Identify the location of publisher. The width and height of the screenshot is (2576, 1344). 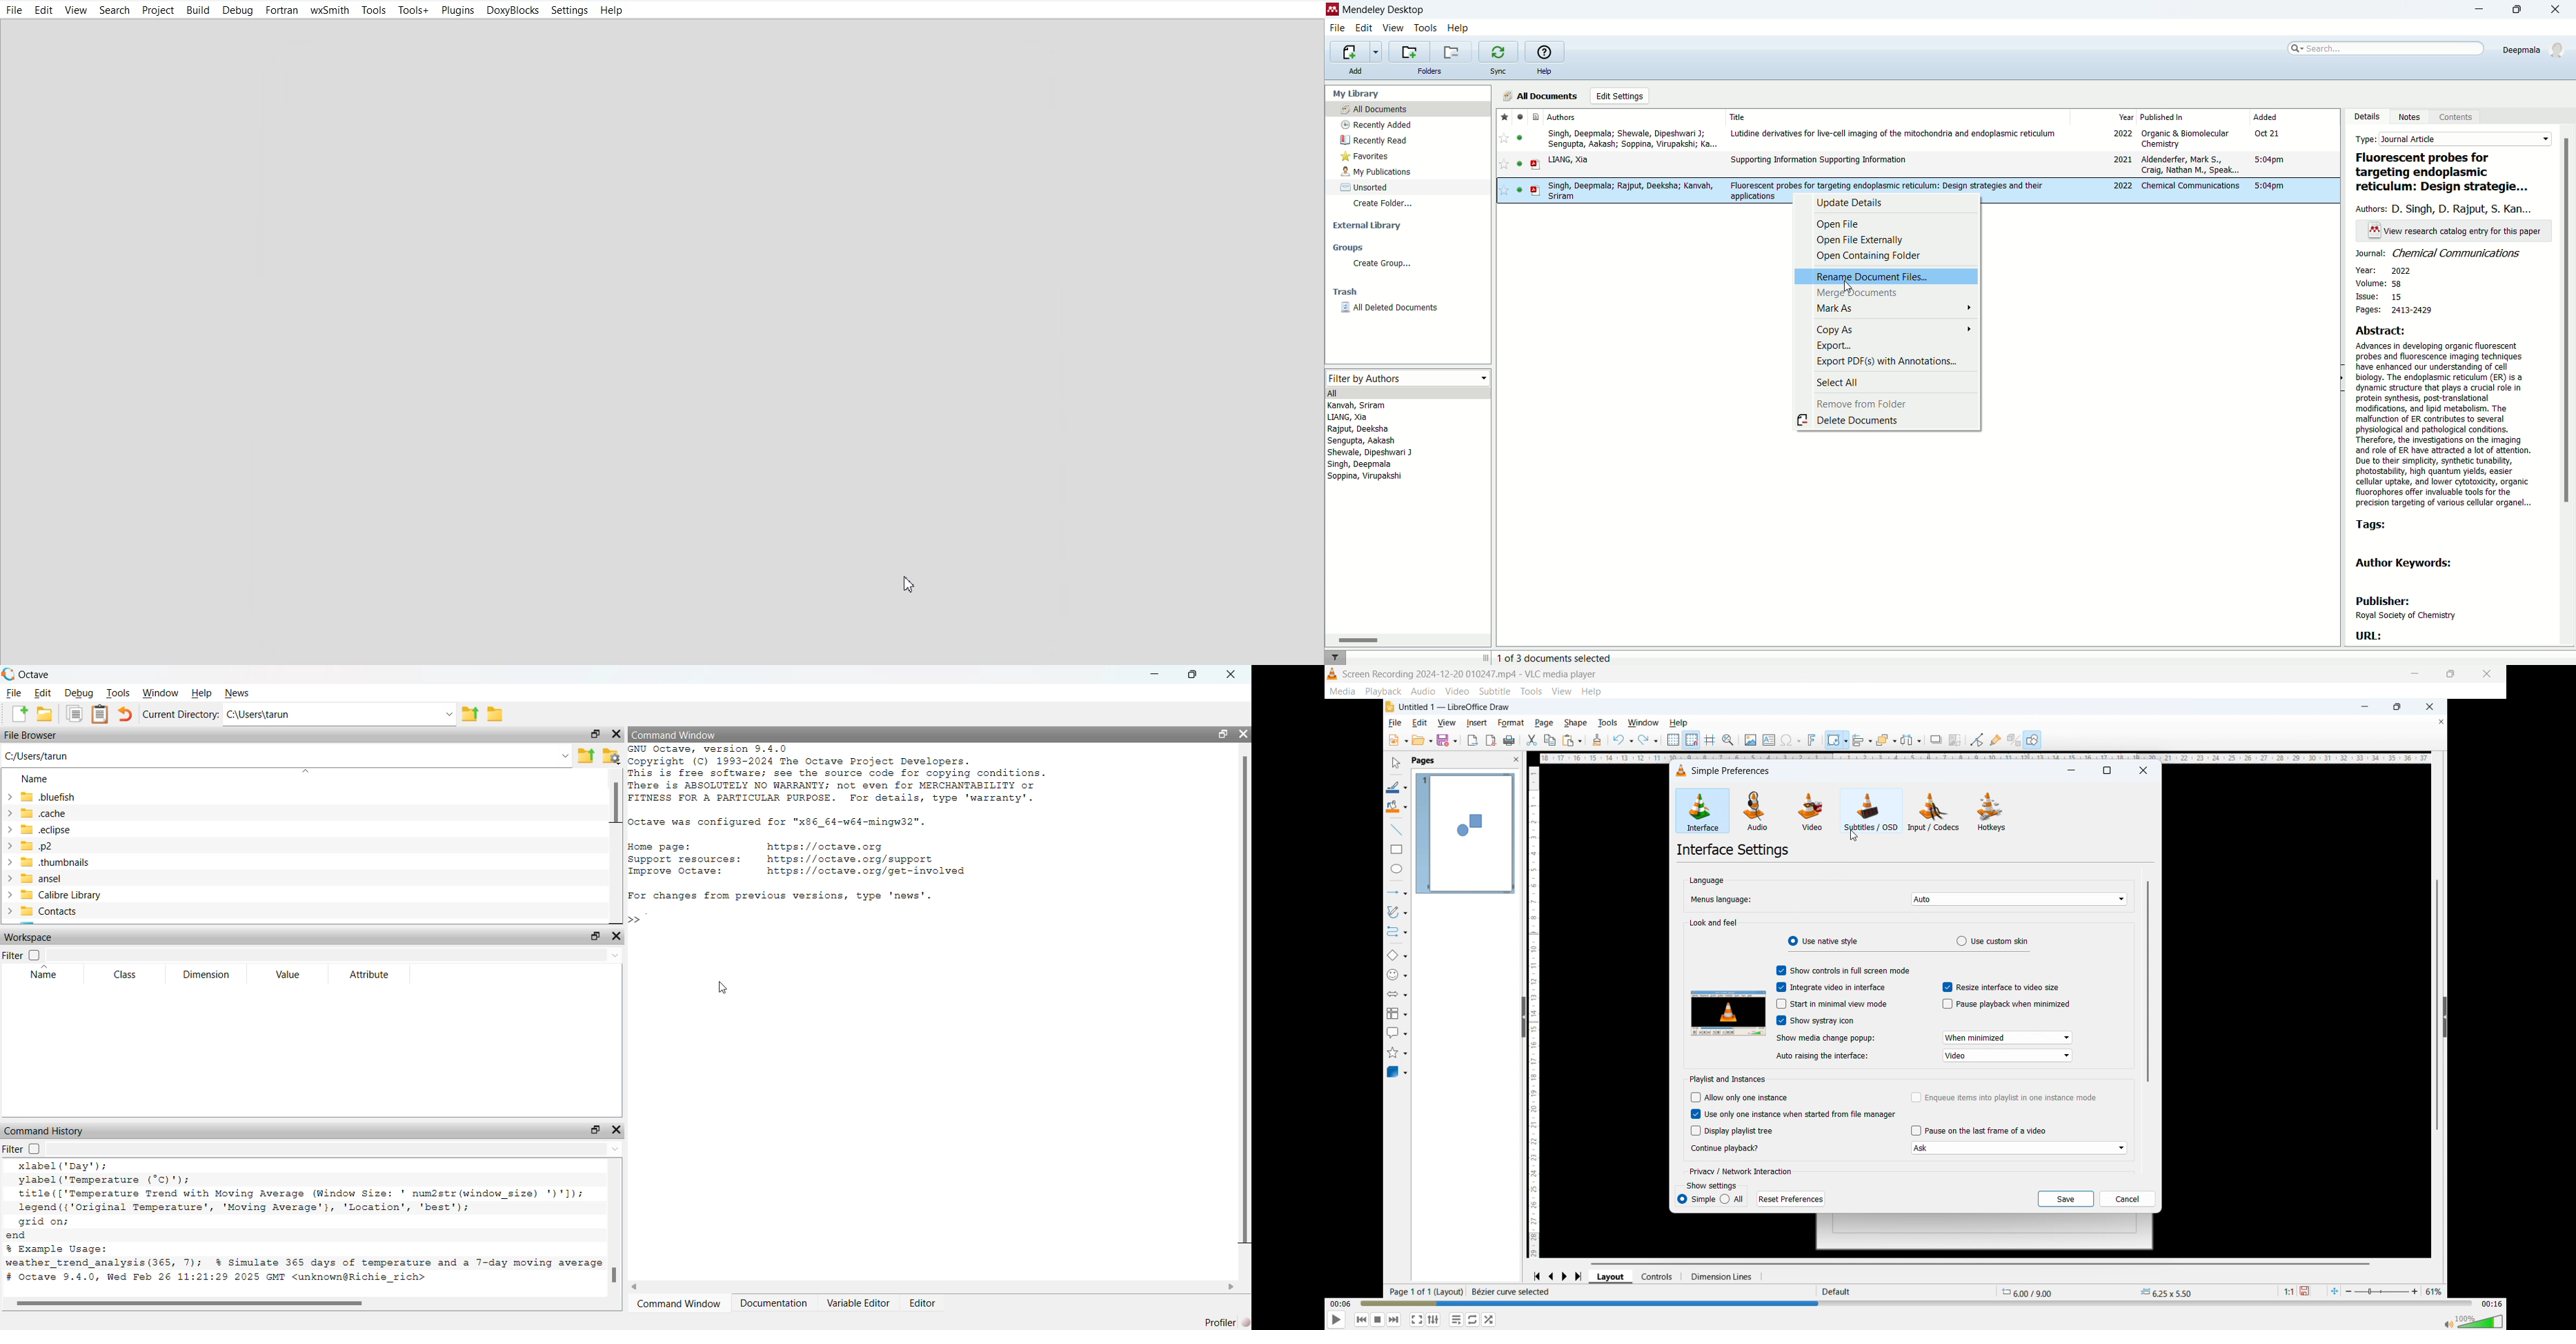
(2406, 608).